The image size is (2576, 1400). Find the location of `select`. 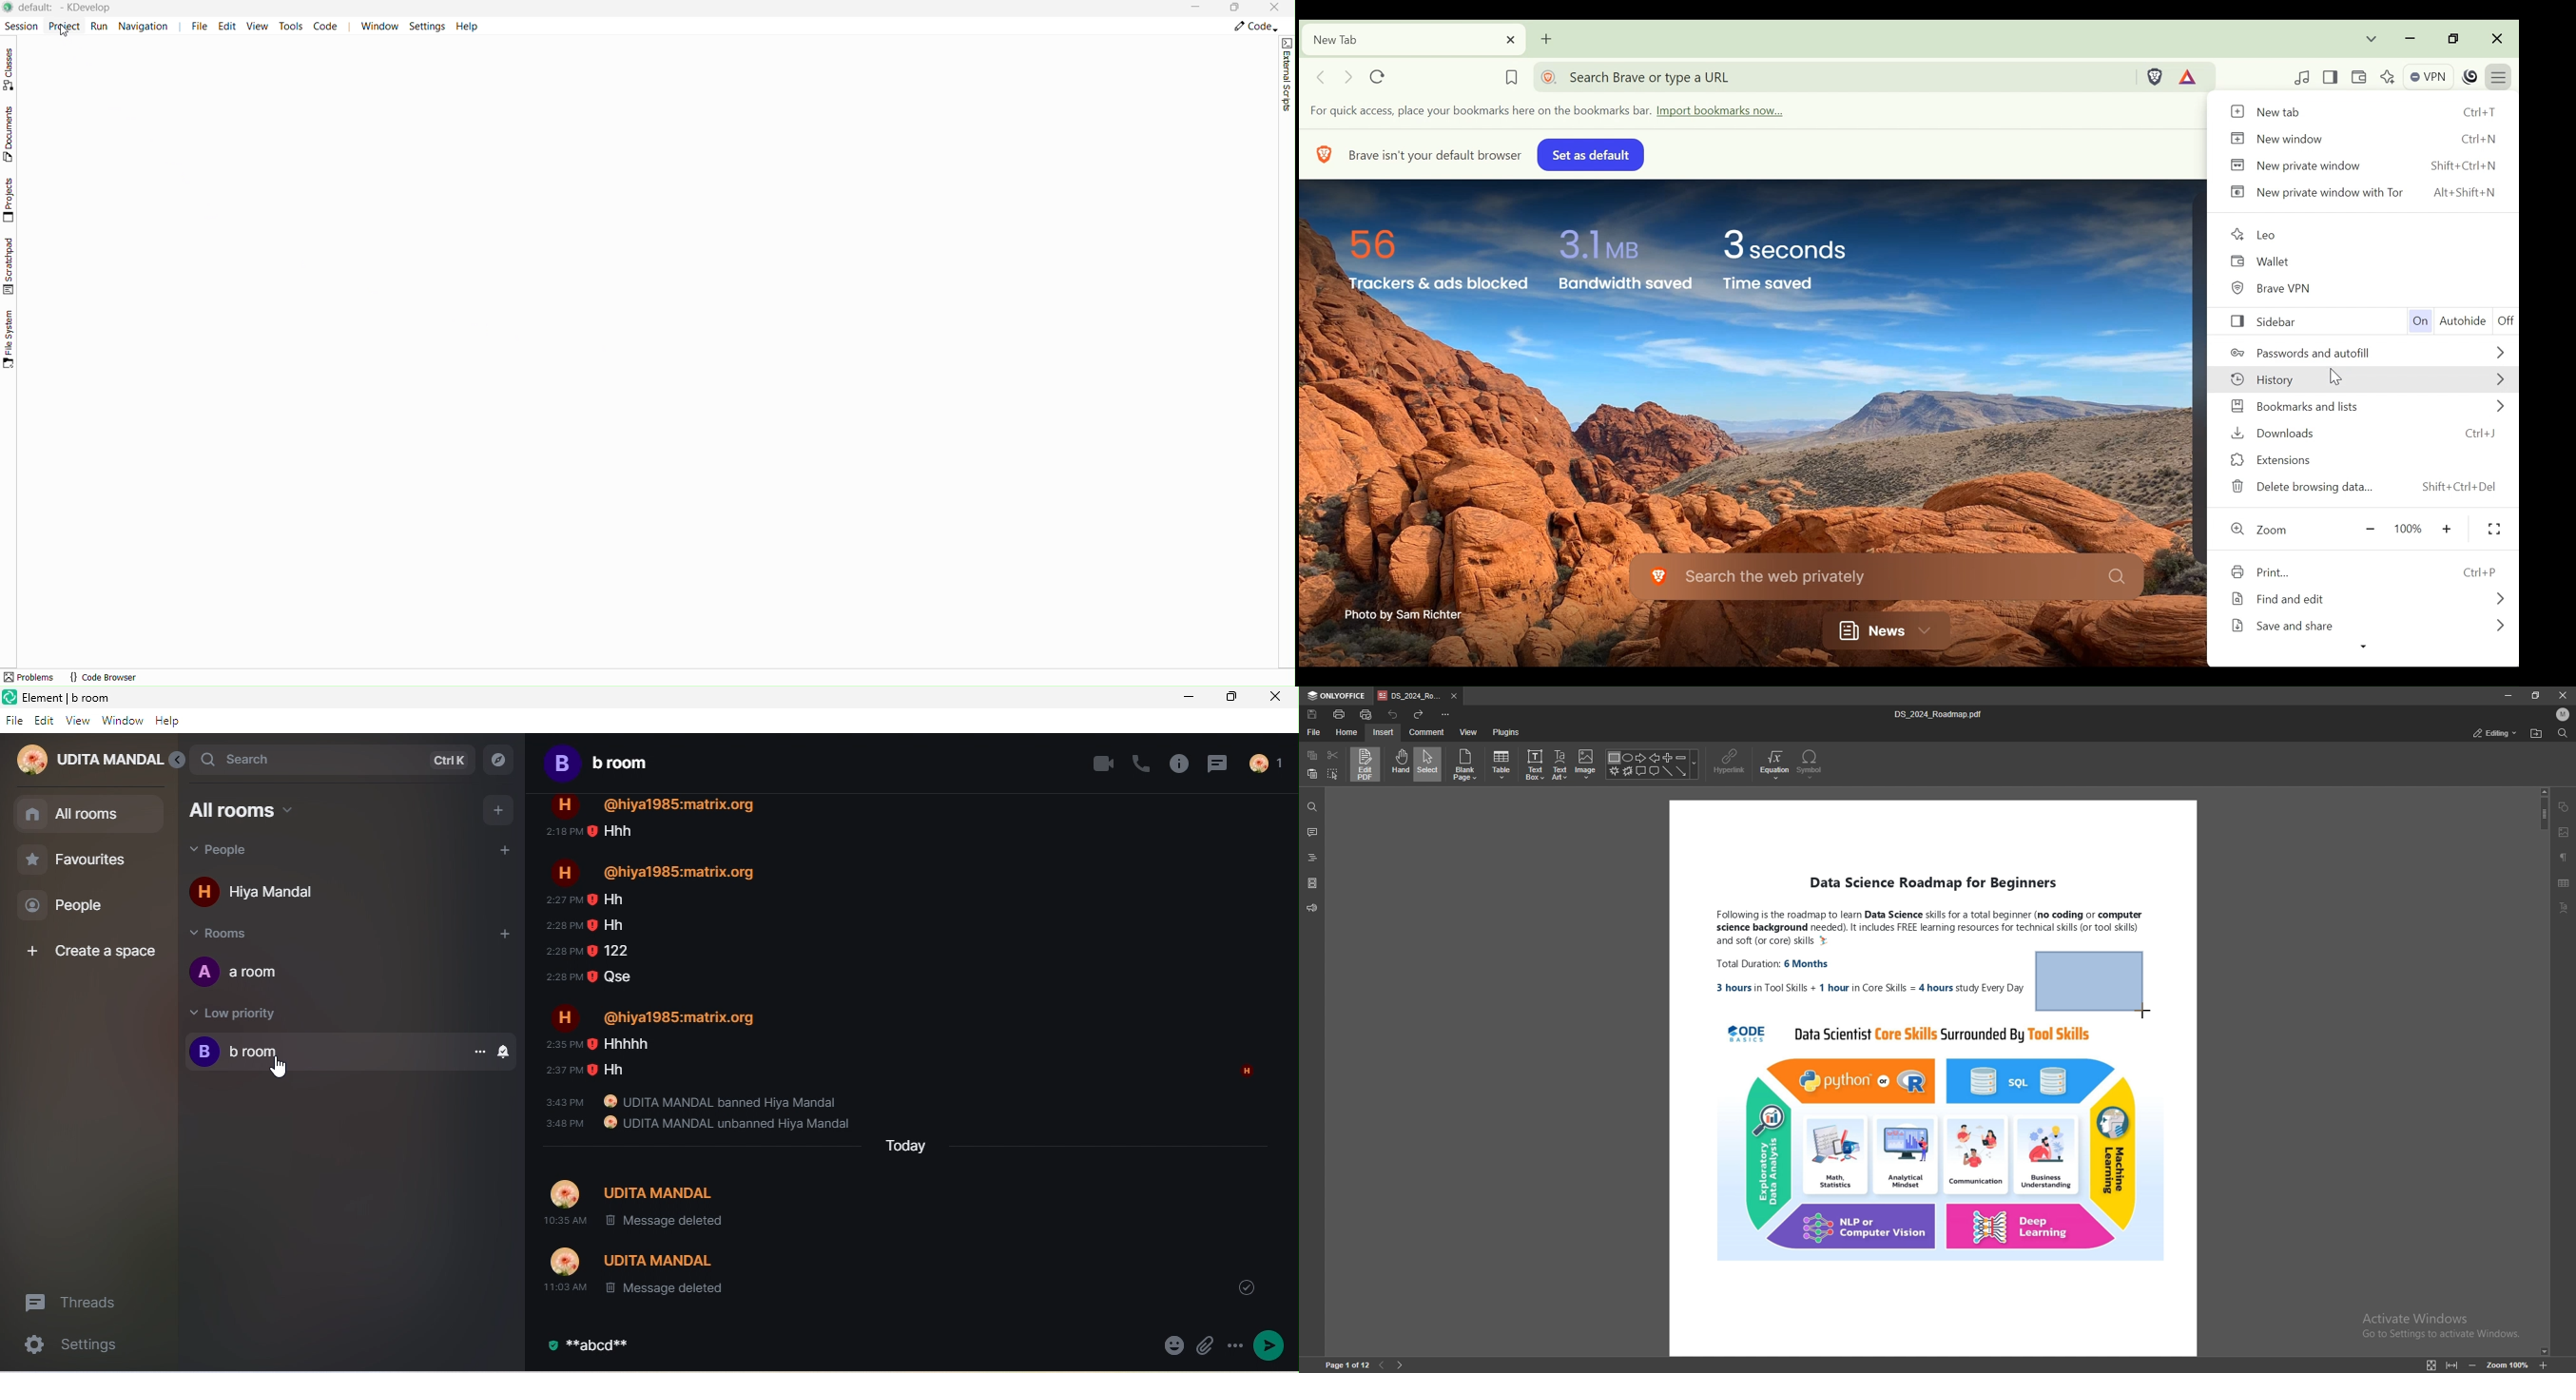

select is located at coordinates (1429, 764).